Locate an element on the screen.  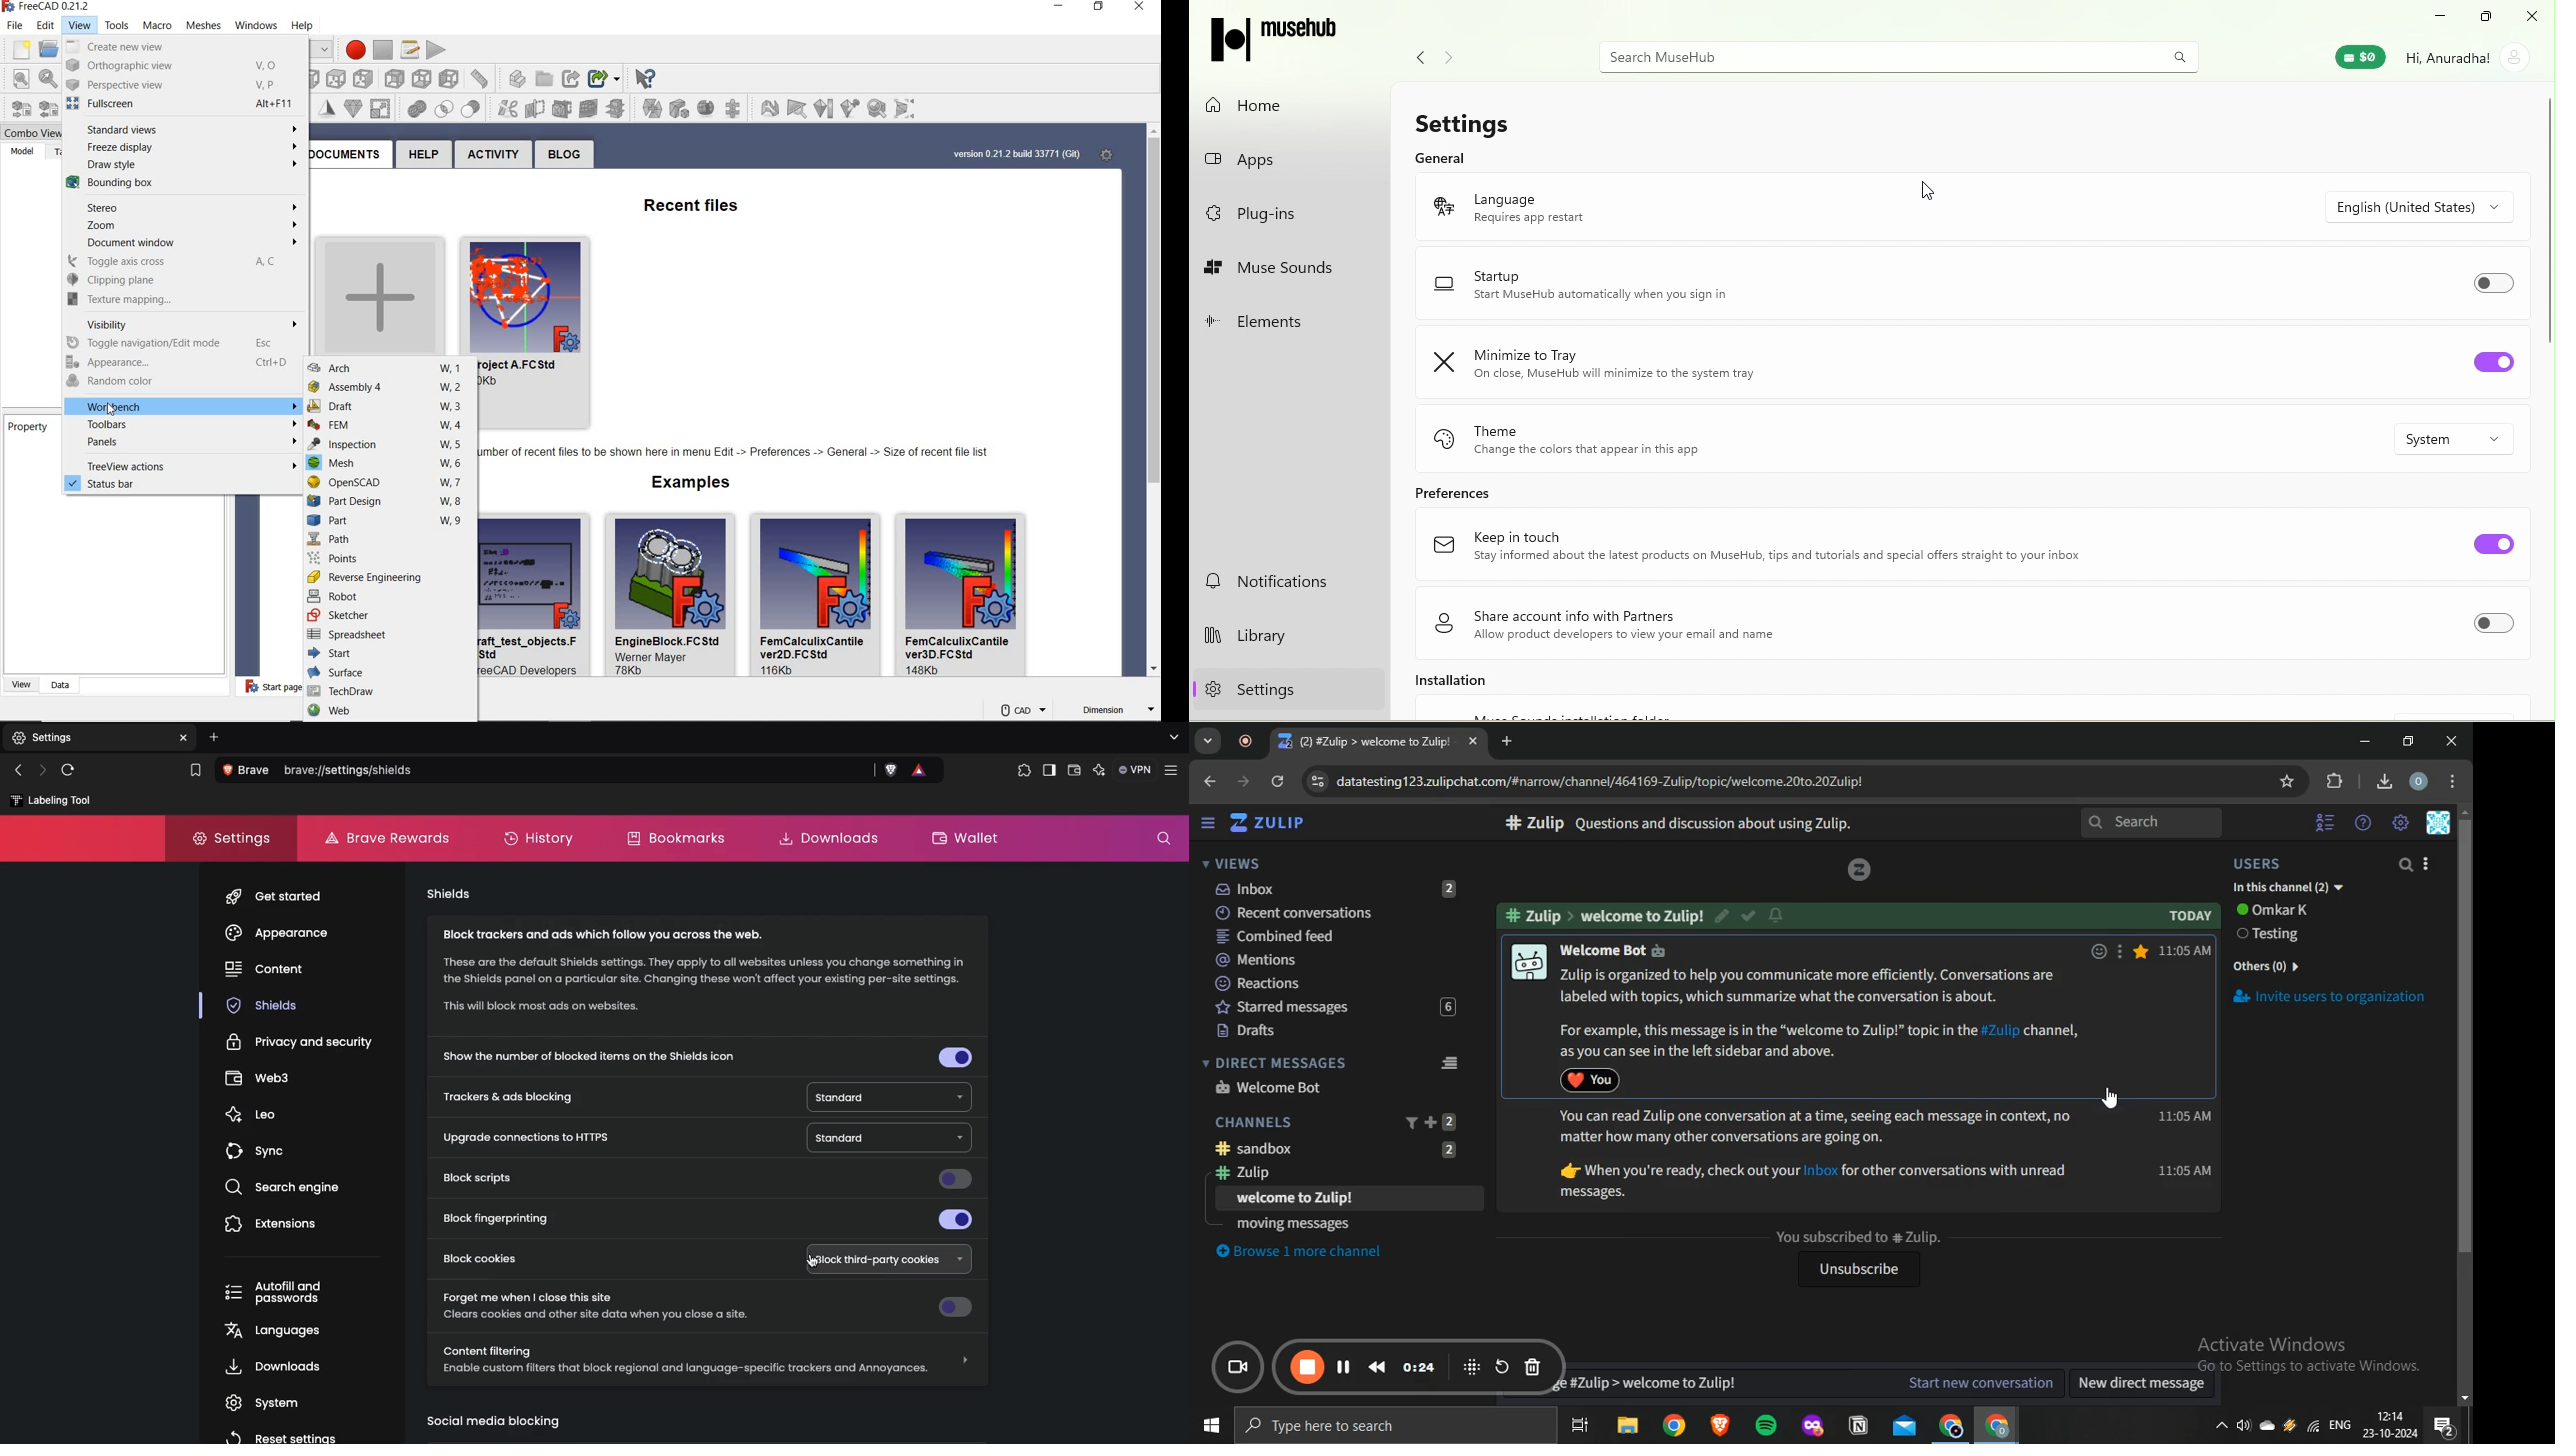
drafts is located at coordinates (1331, 1031).